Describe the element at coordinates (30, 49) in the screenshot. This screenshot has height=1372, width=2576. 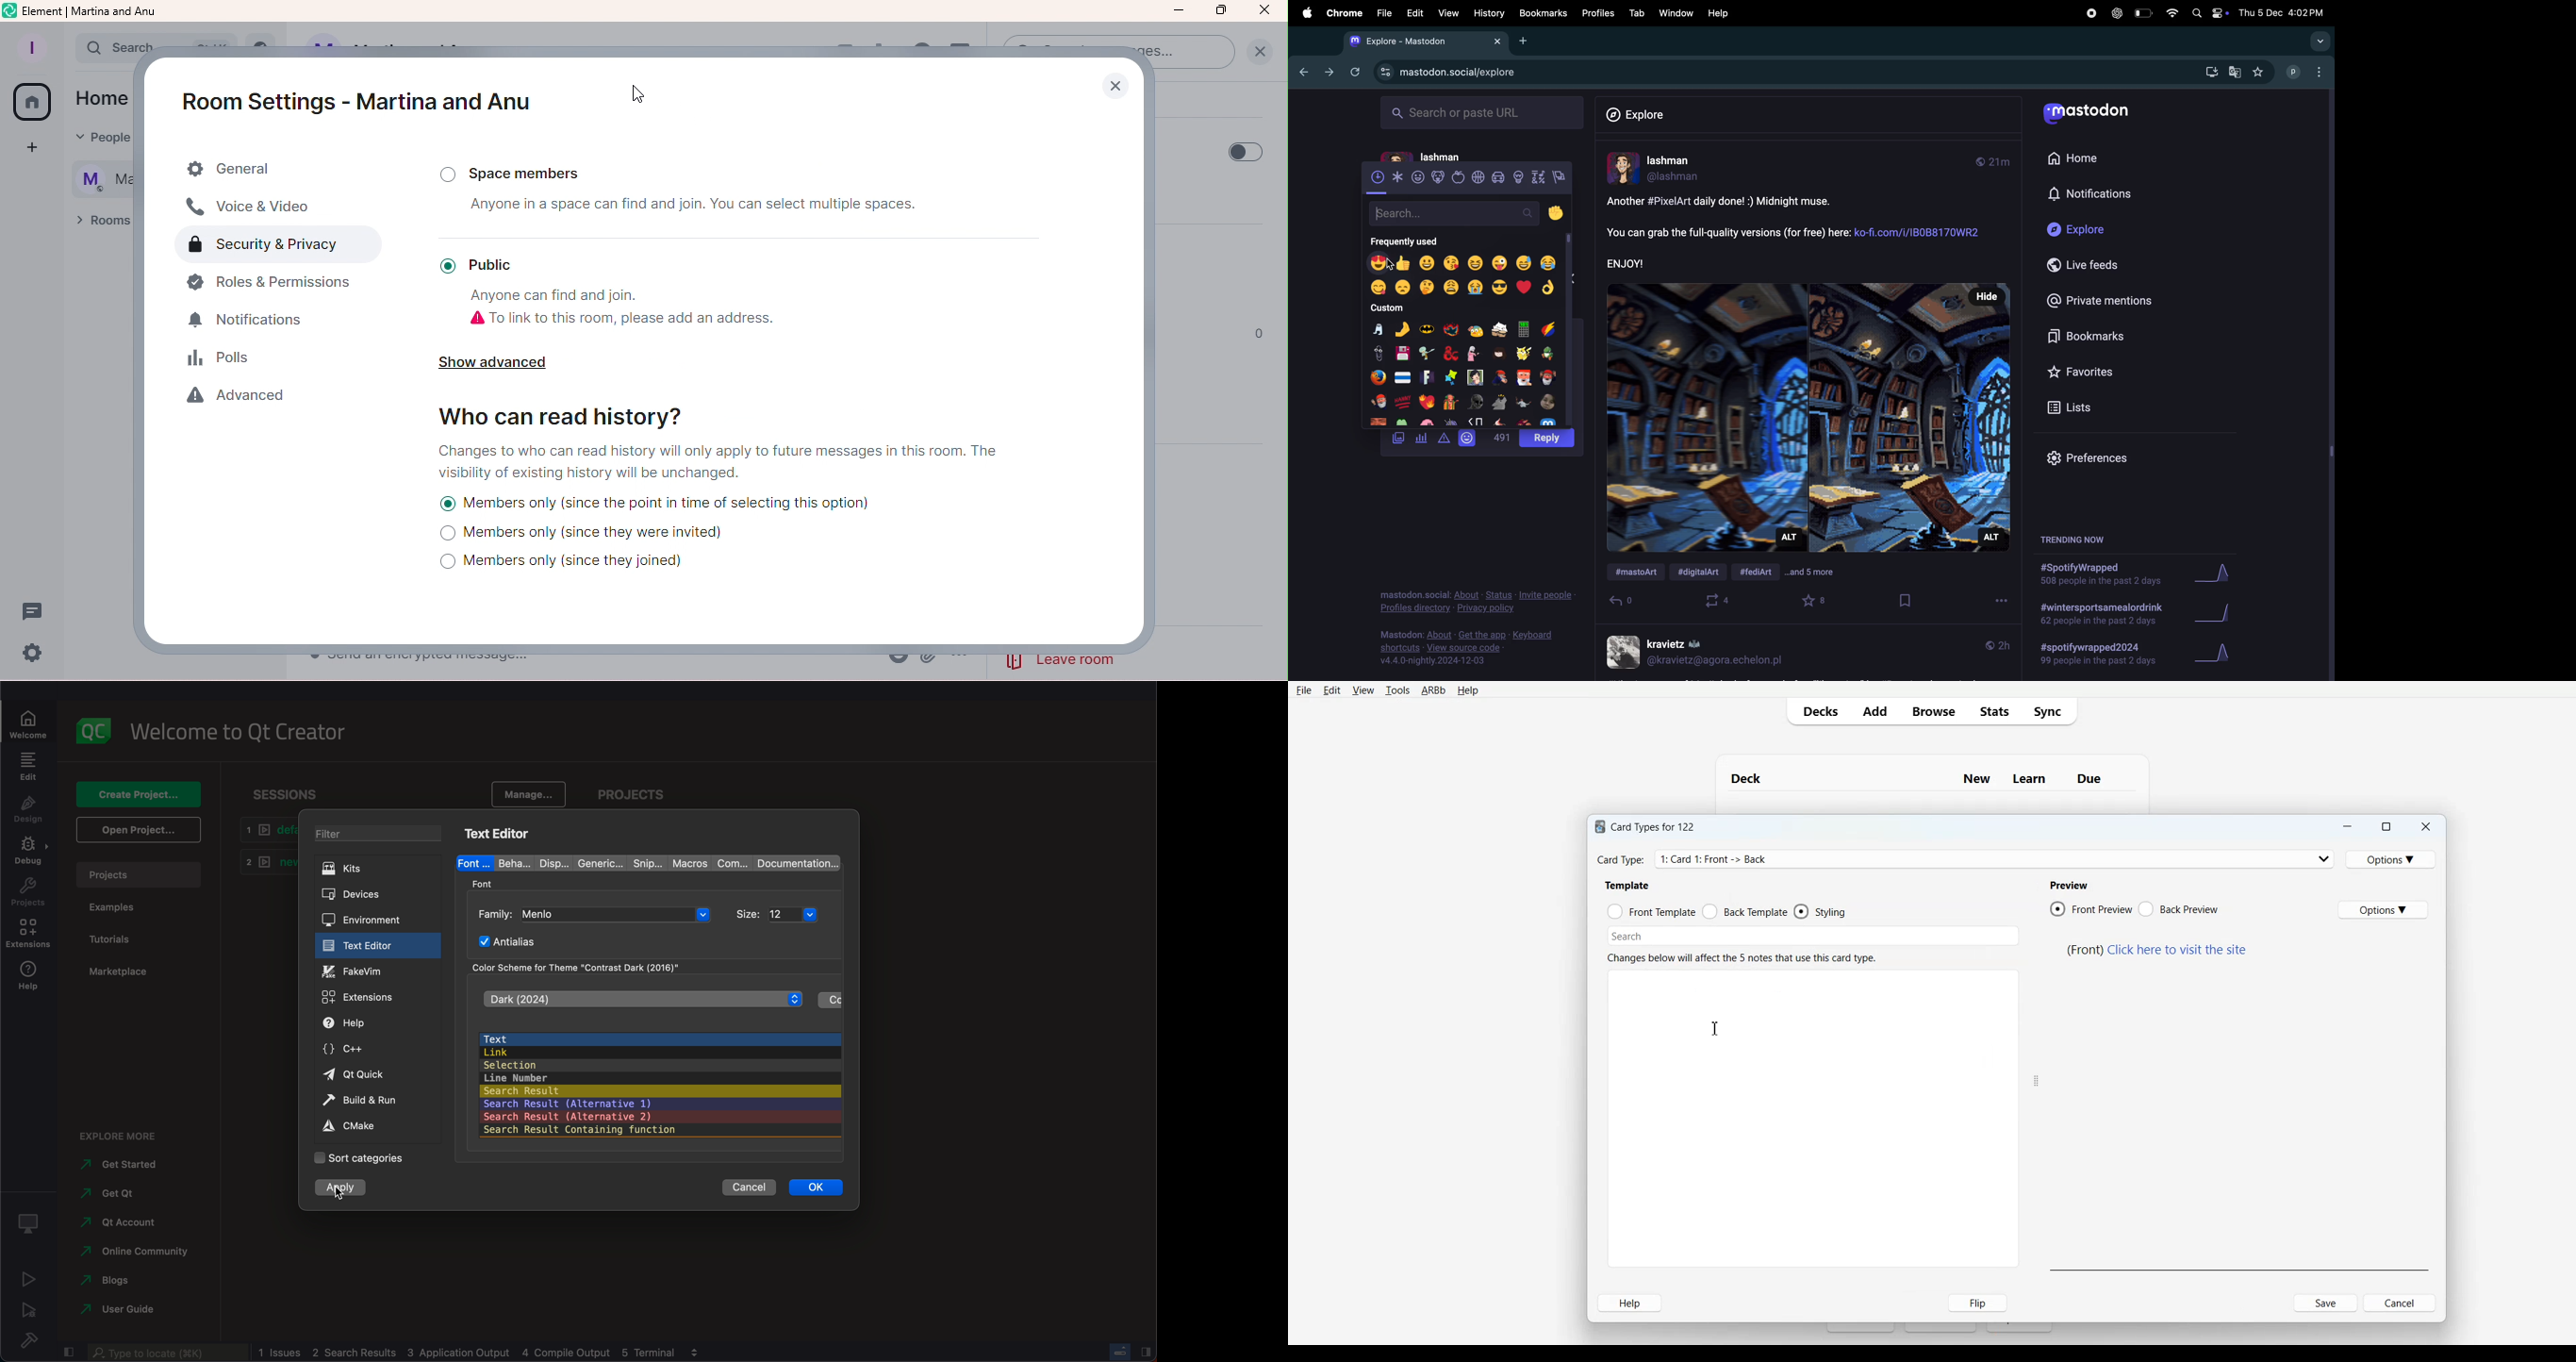
I see `Profile` at that location.